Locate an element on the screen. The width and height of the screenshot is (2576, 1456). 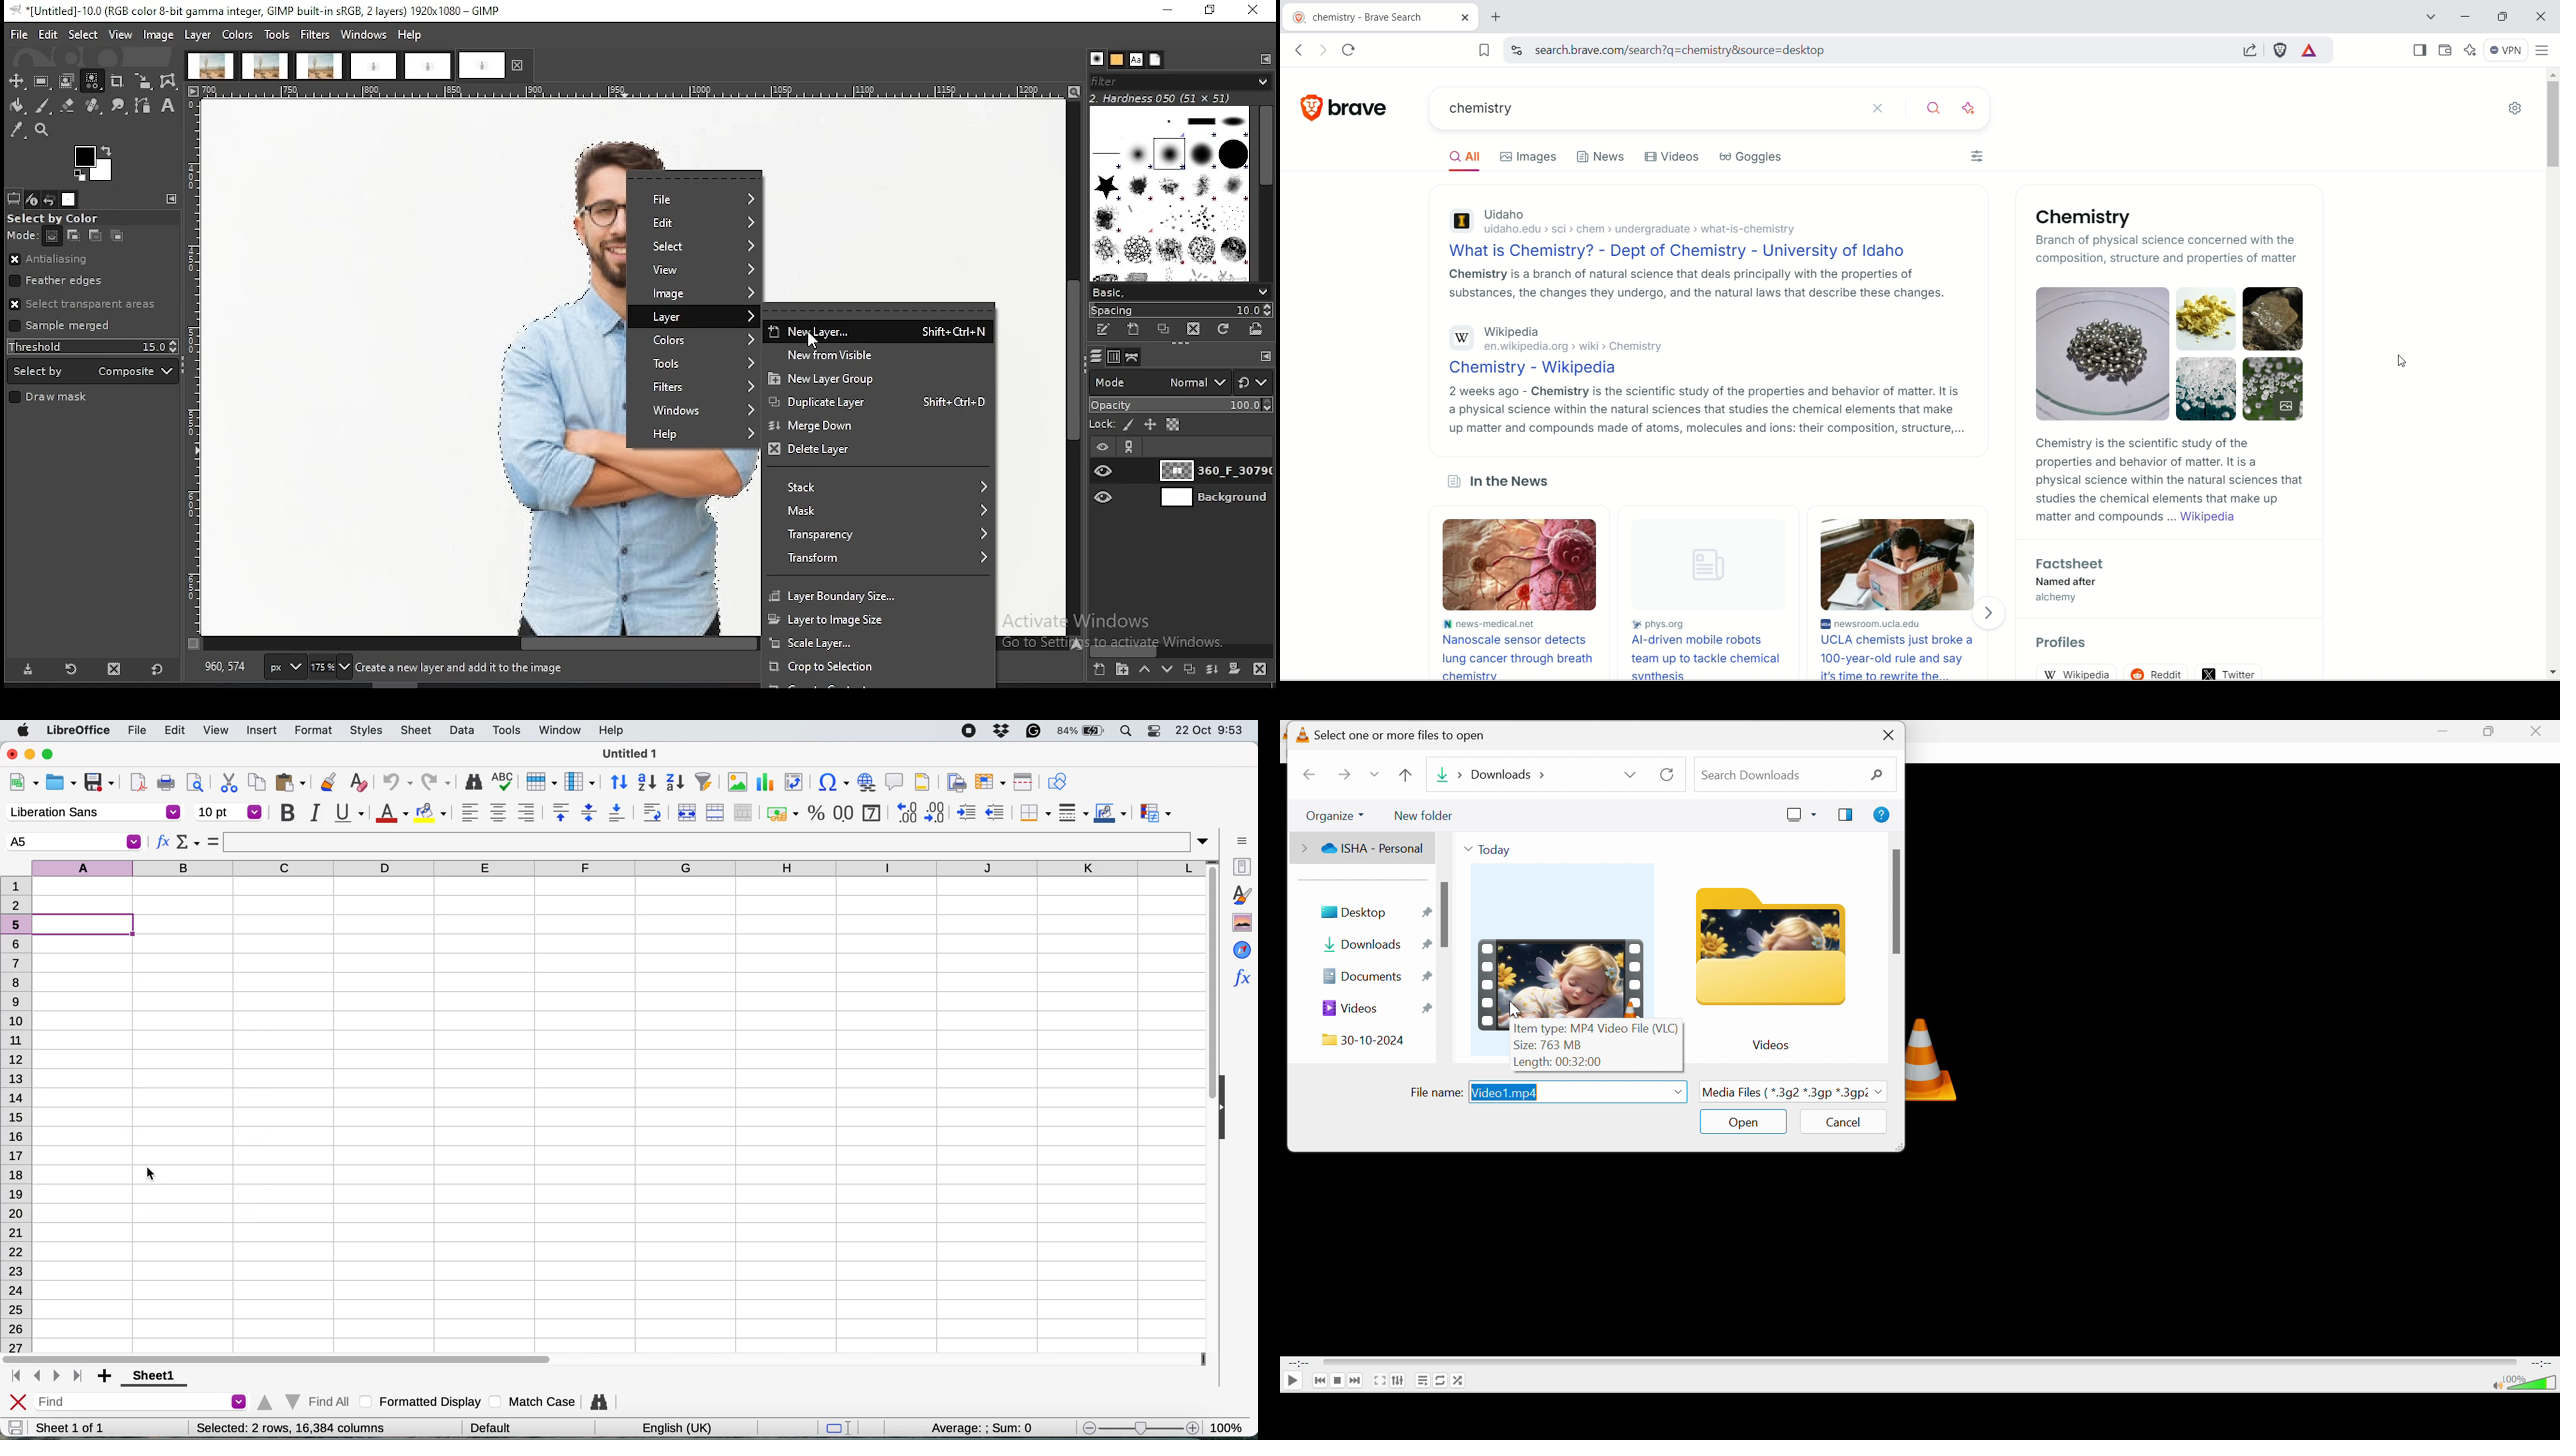
Show extended settings is located at coordinates (1400, 1381).